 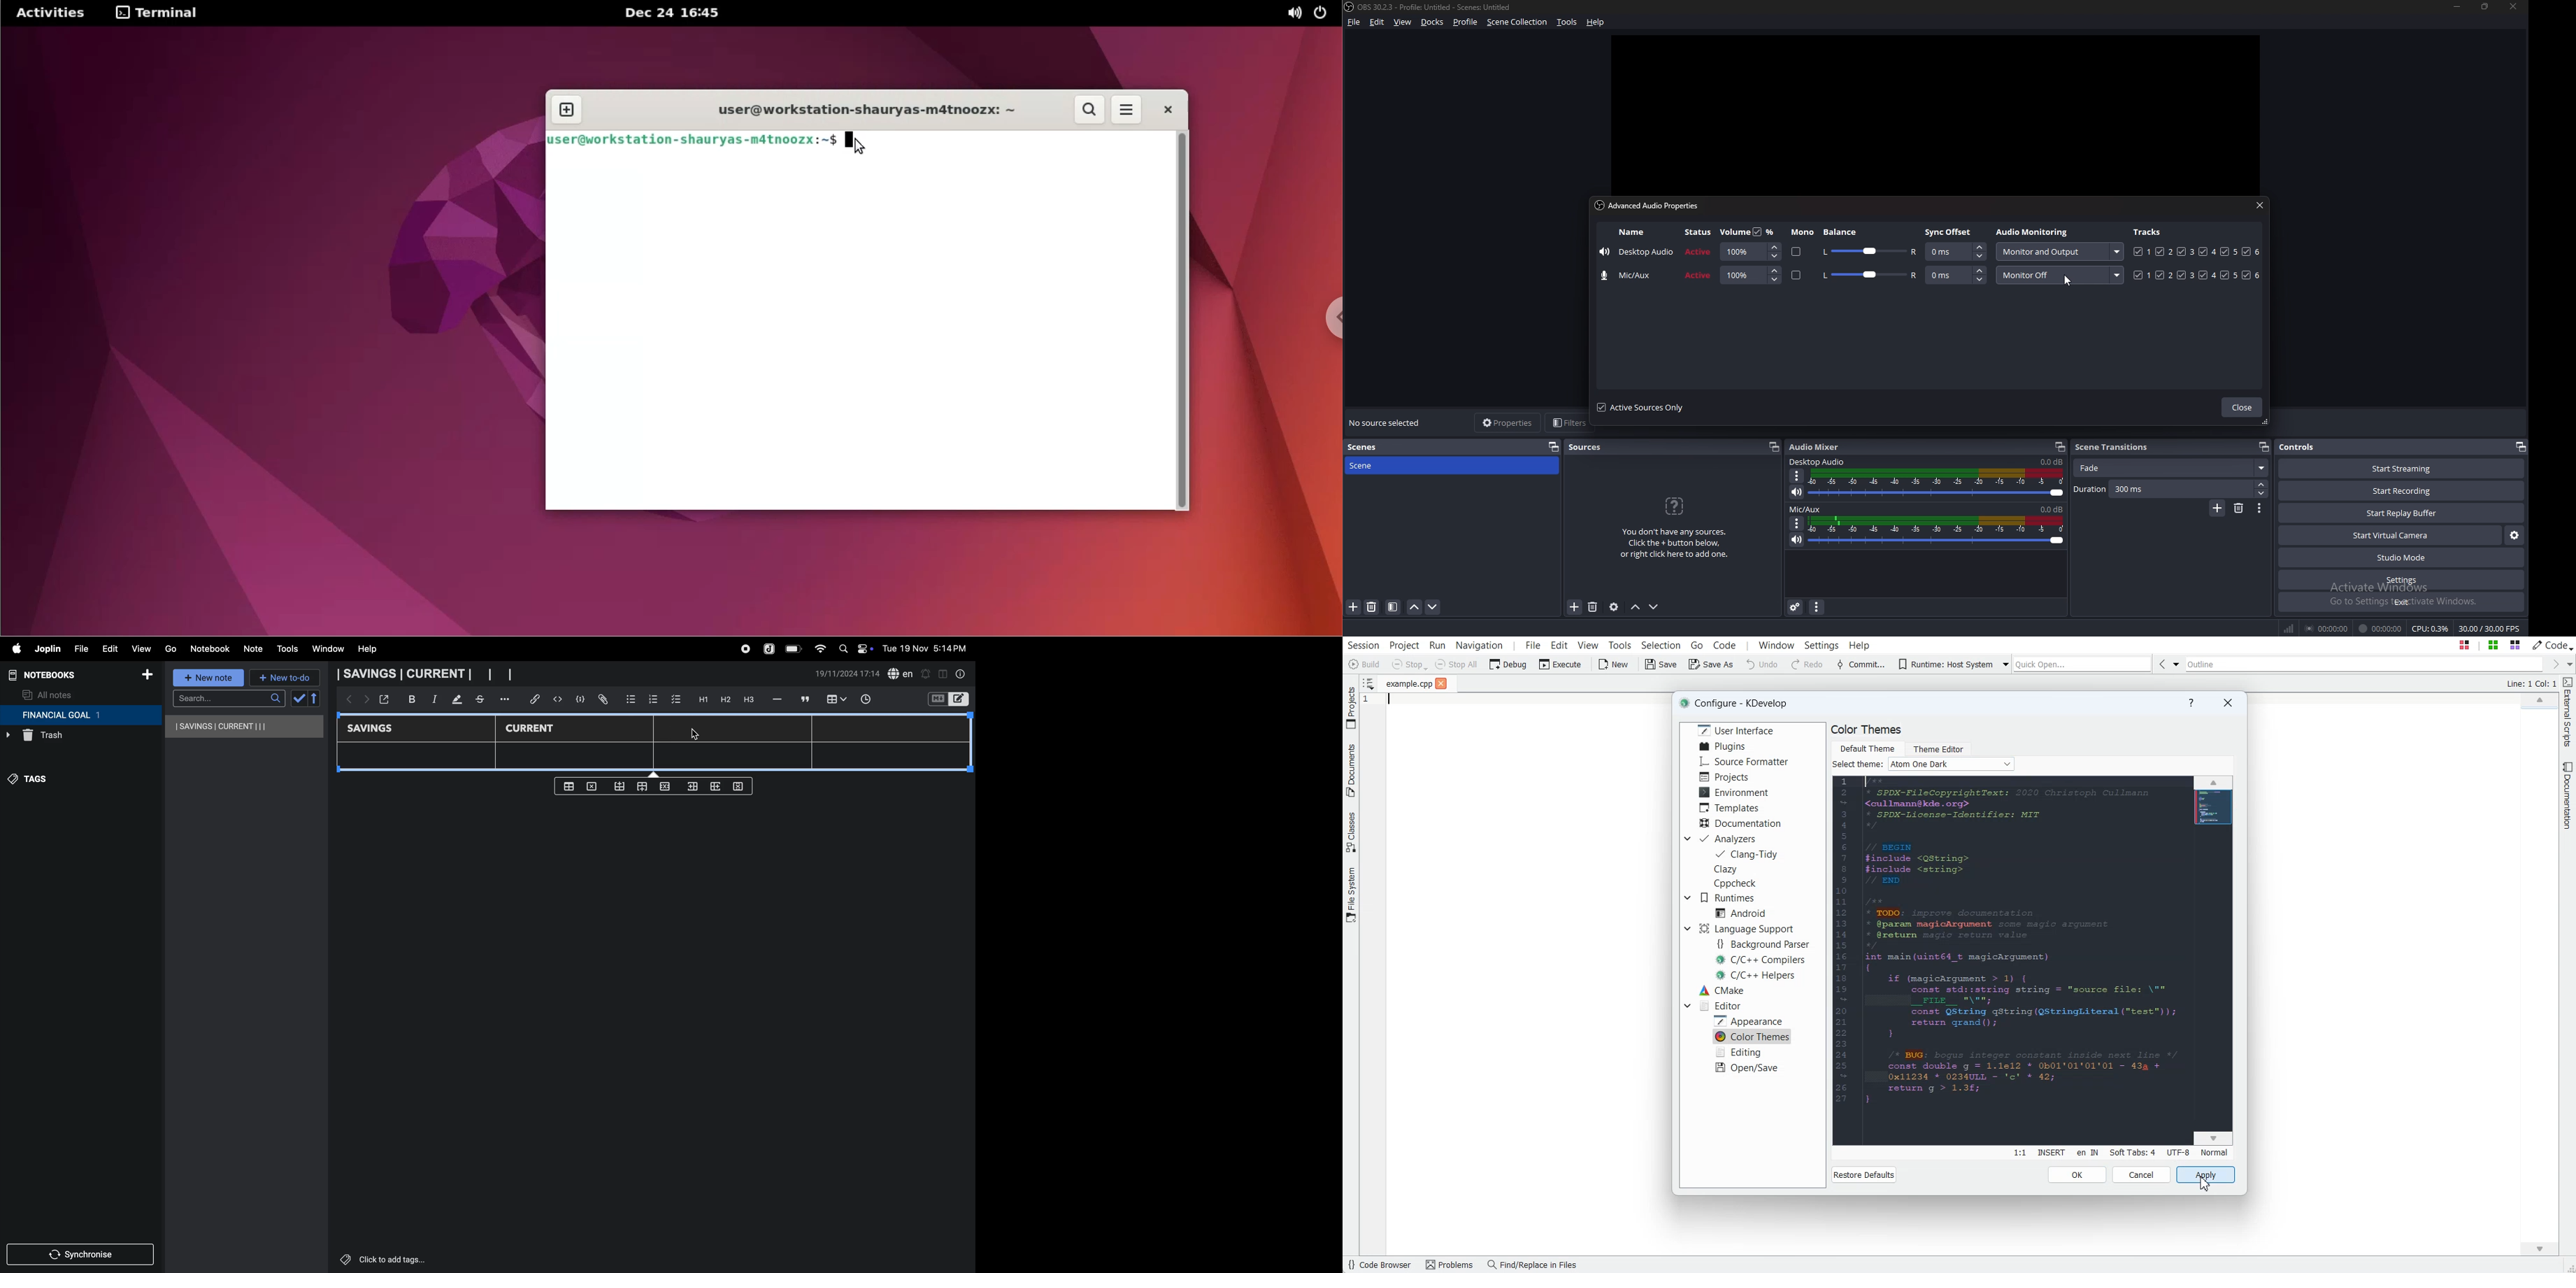 I want to click on tracks, so click(x=2149, y=232).